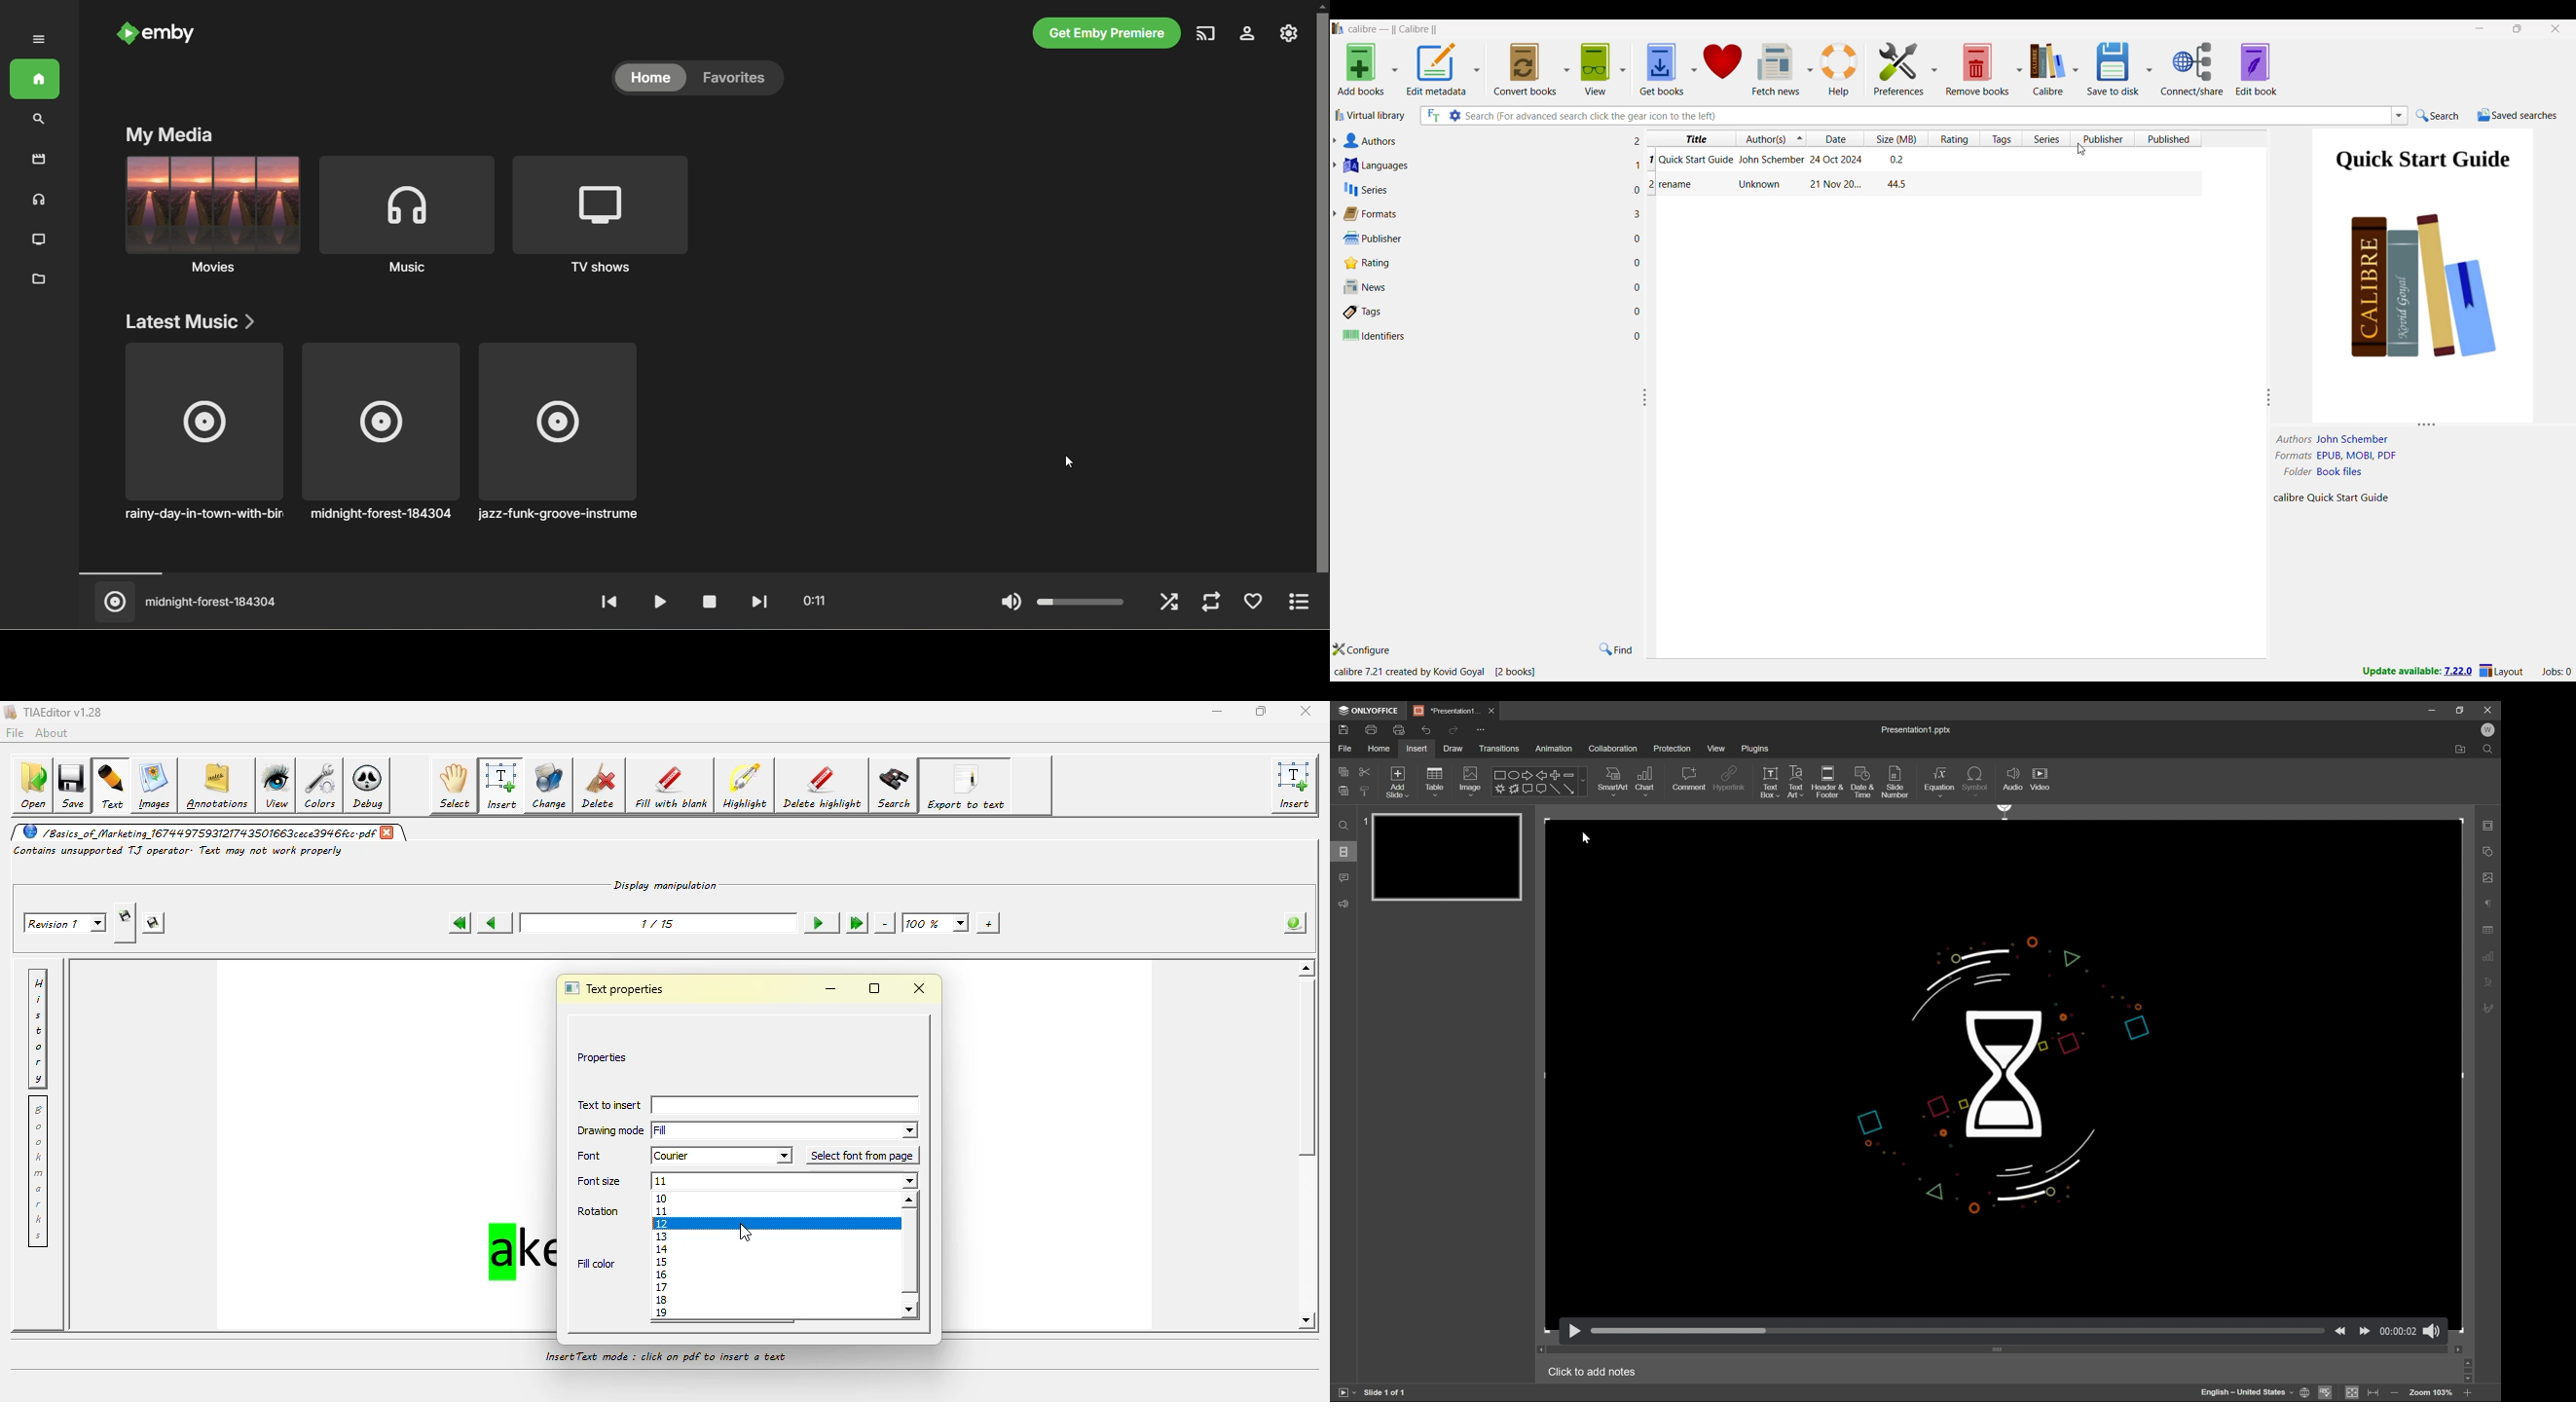 This screenshot has width=2576, height=1428. I want to click on customize quick access toolbar, so click(1483, 730).